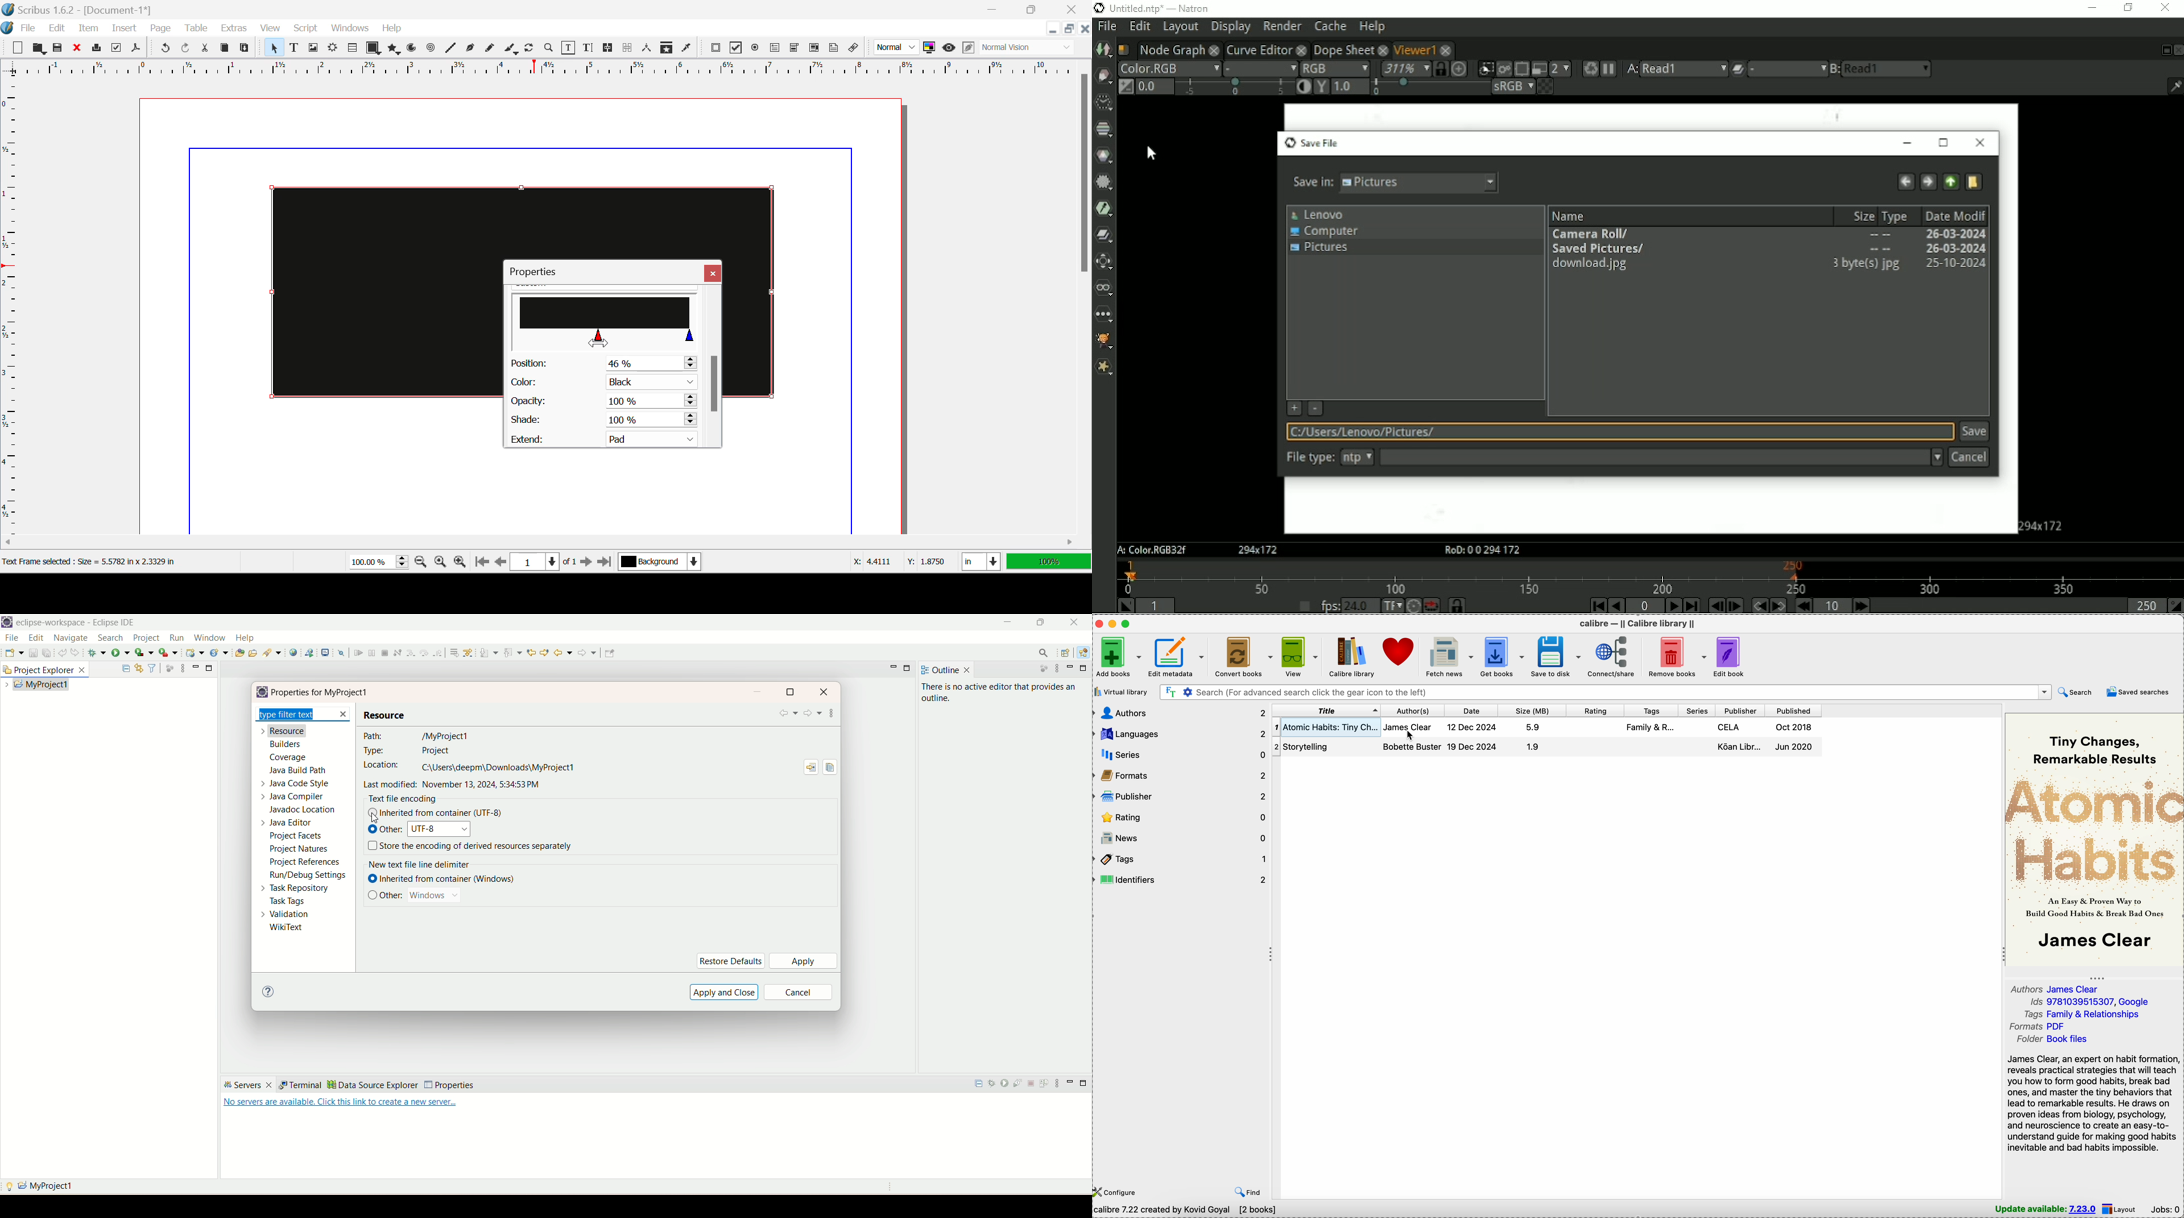 This screenshot has height=1232, width=2184. Describe the element at coordinates (47, 670) in the screenshot. I see `project explorer` at that location.